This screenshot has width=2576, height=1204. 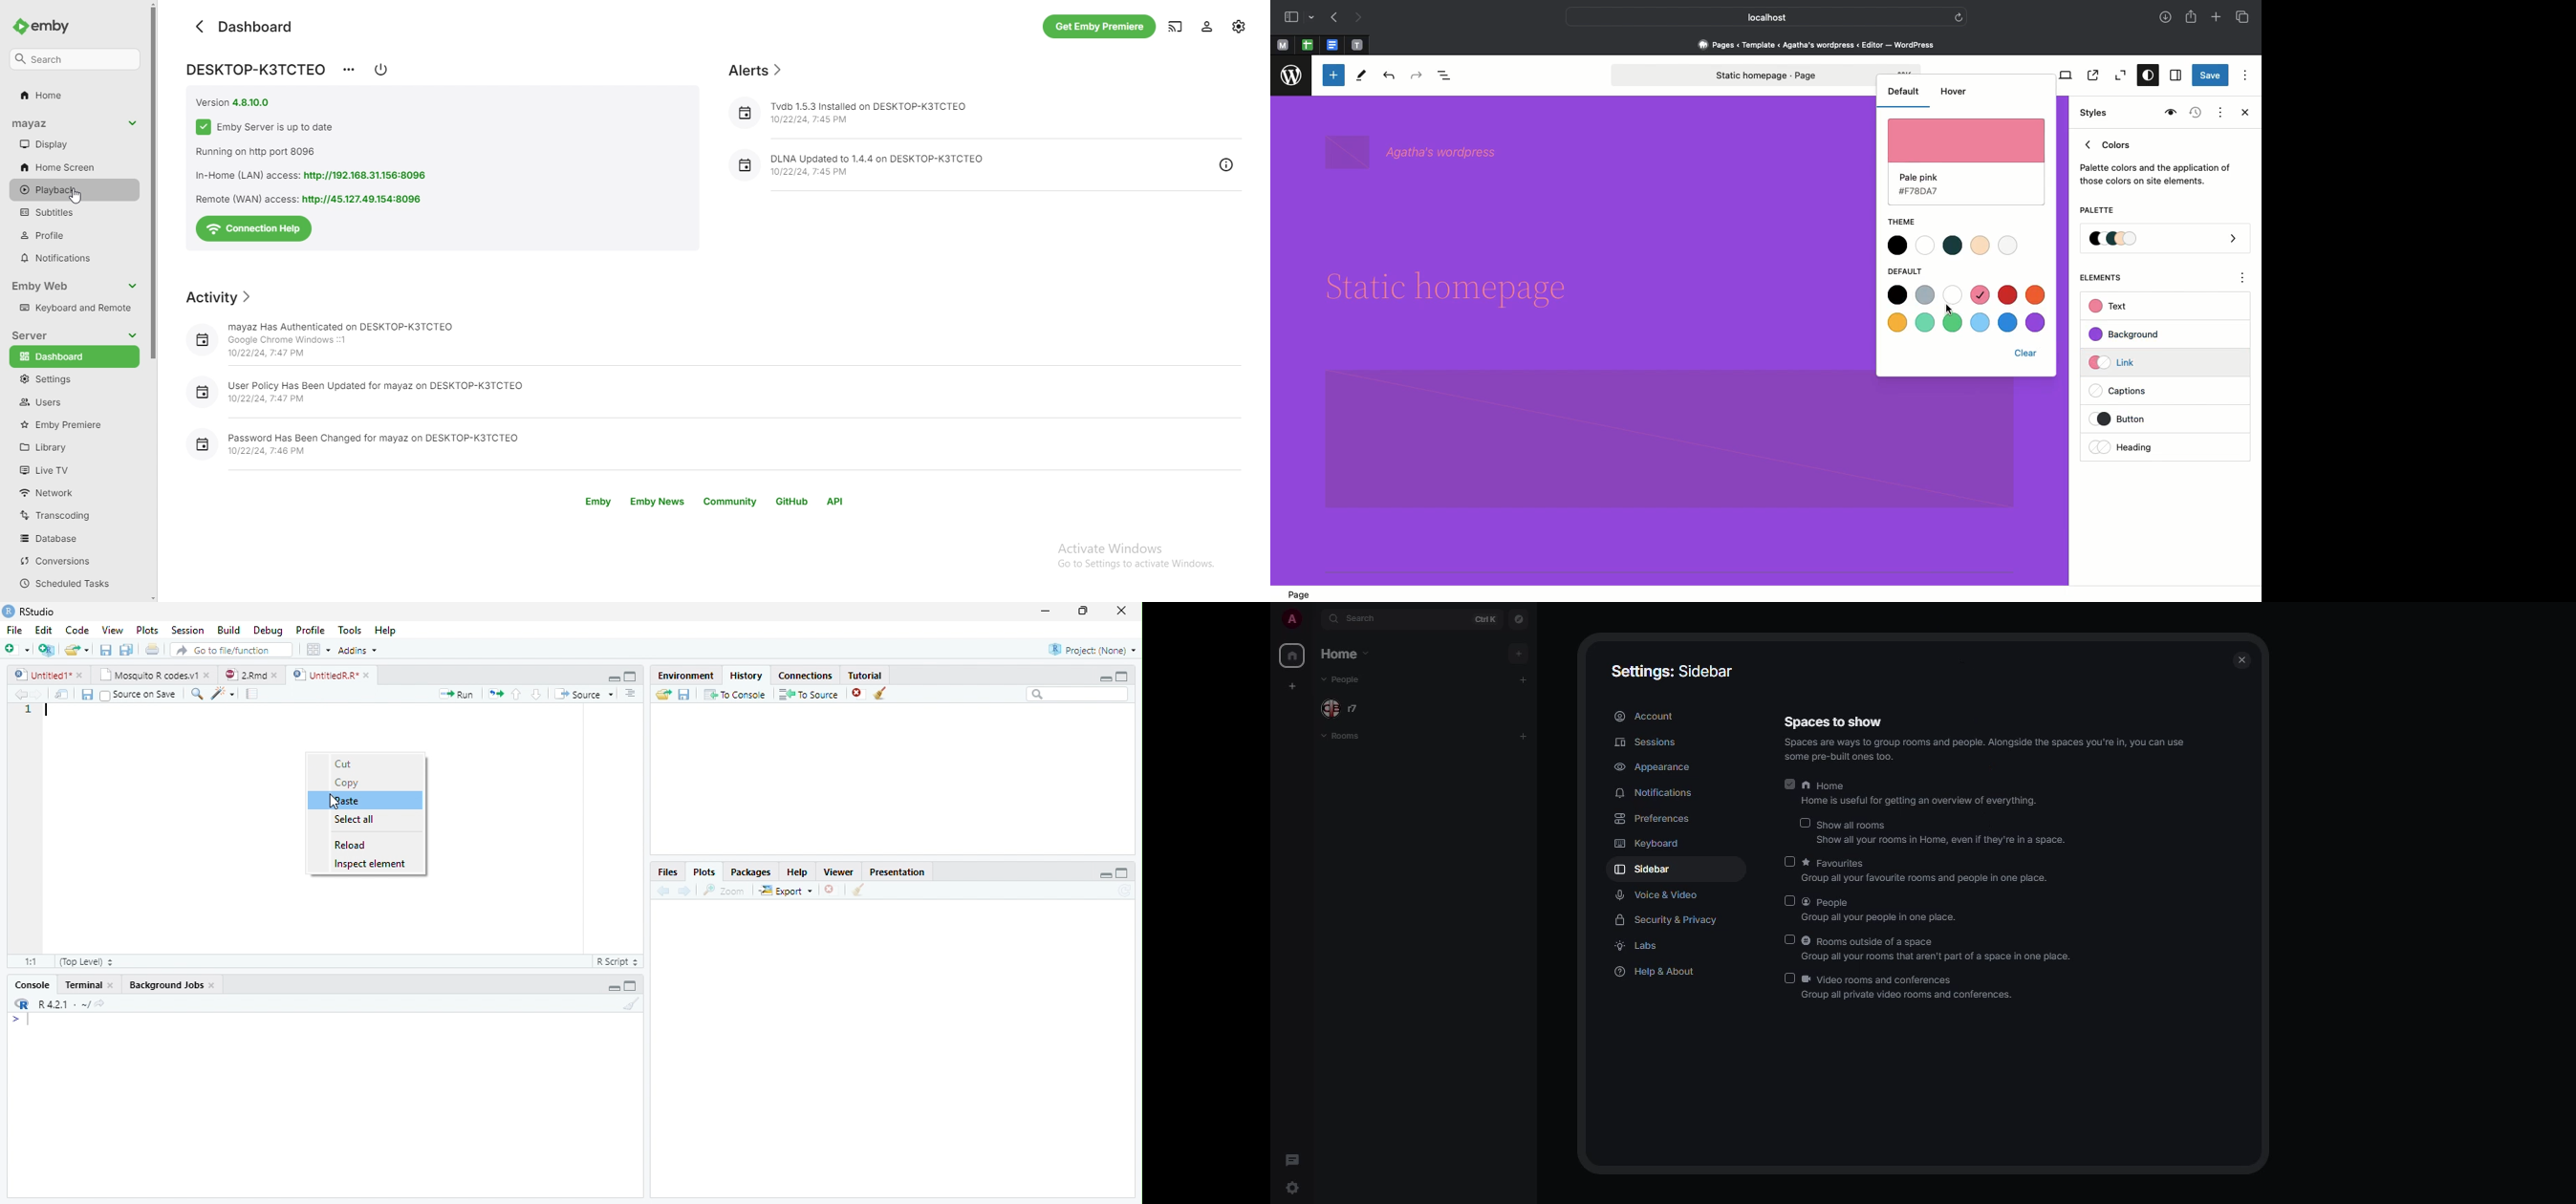 I want to click on UnttiedR Rr”, so click(x=324, y=674).